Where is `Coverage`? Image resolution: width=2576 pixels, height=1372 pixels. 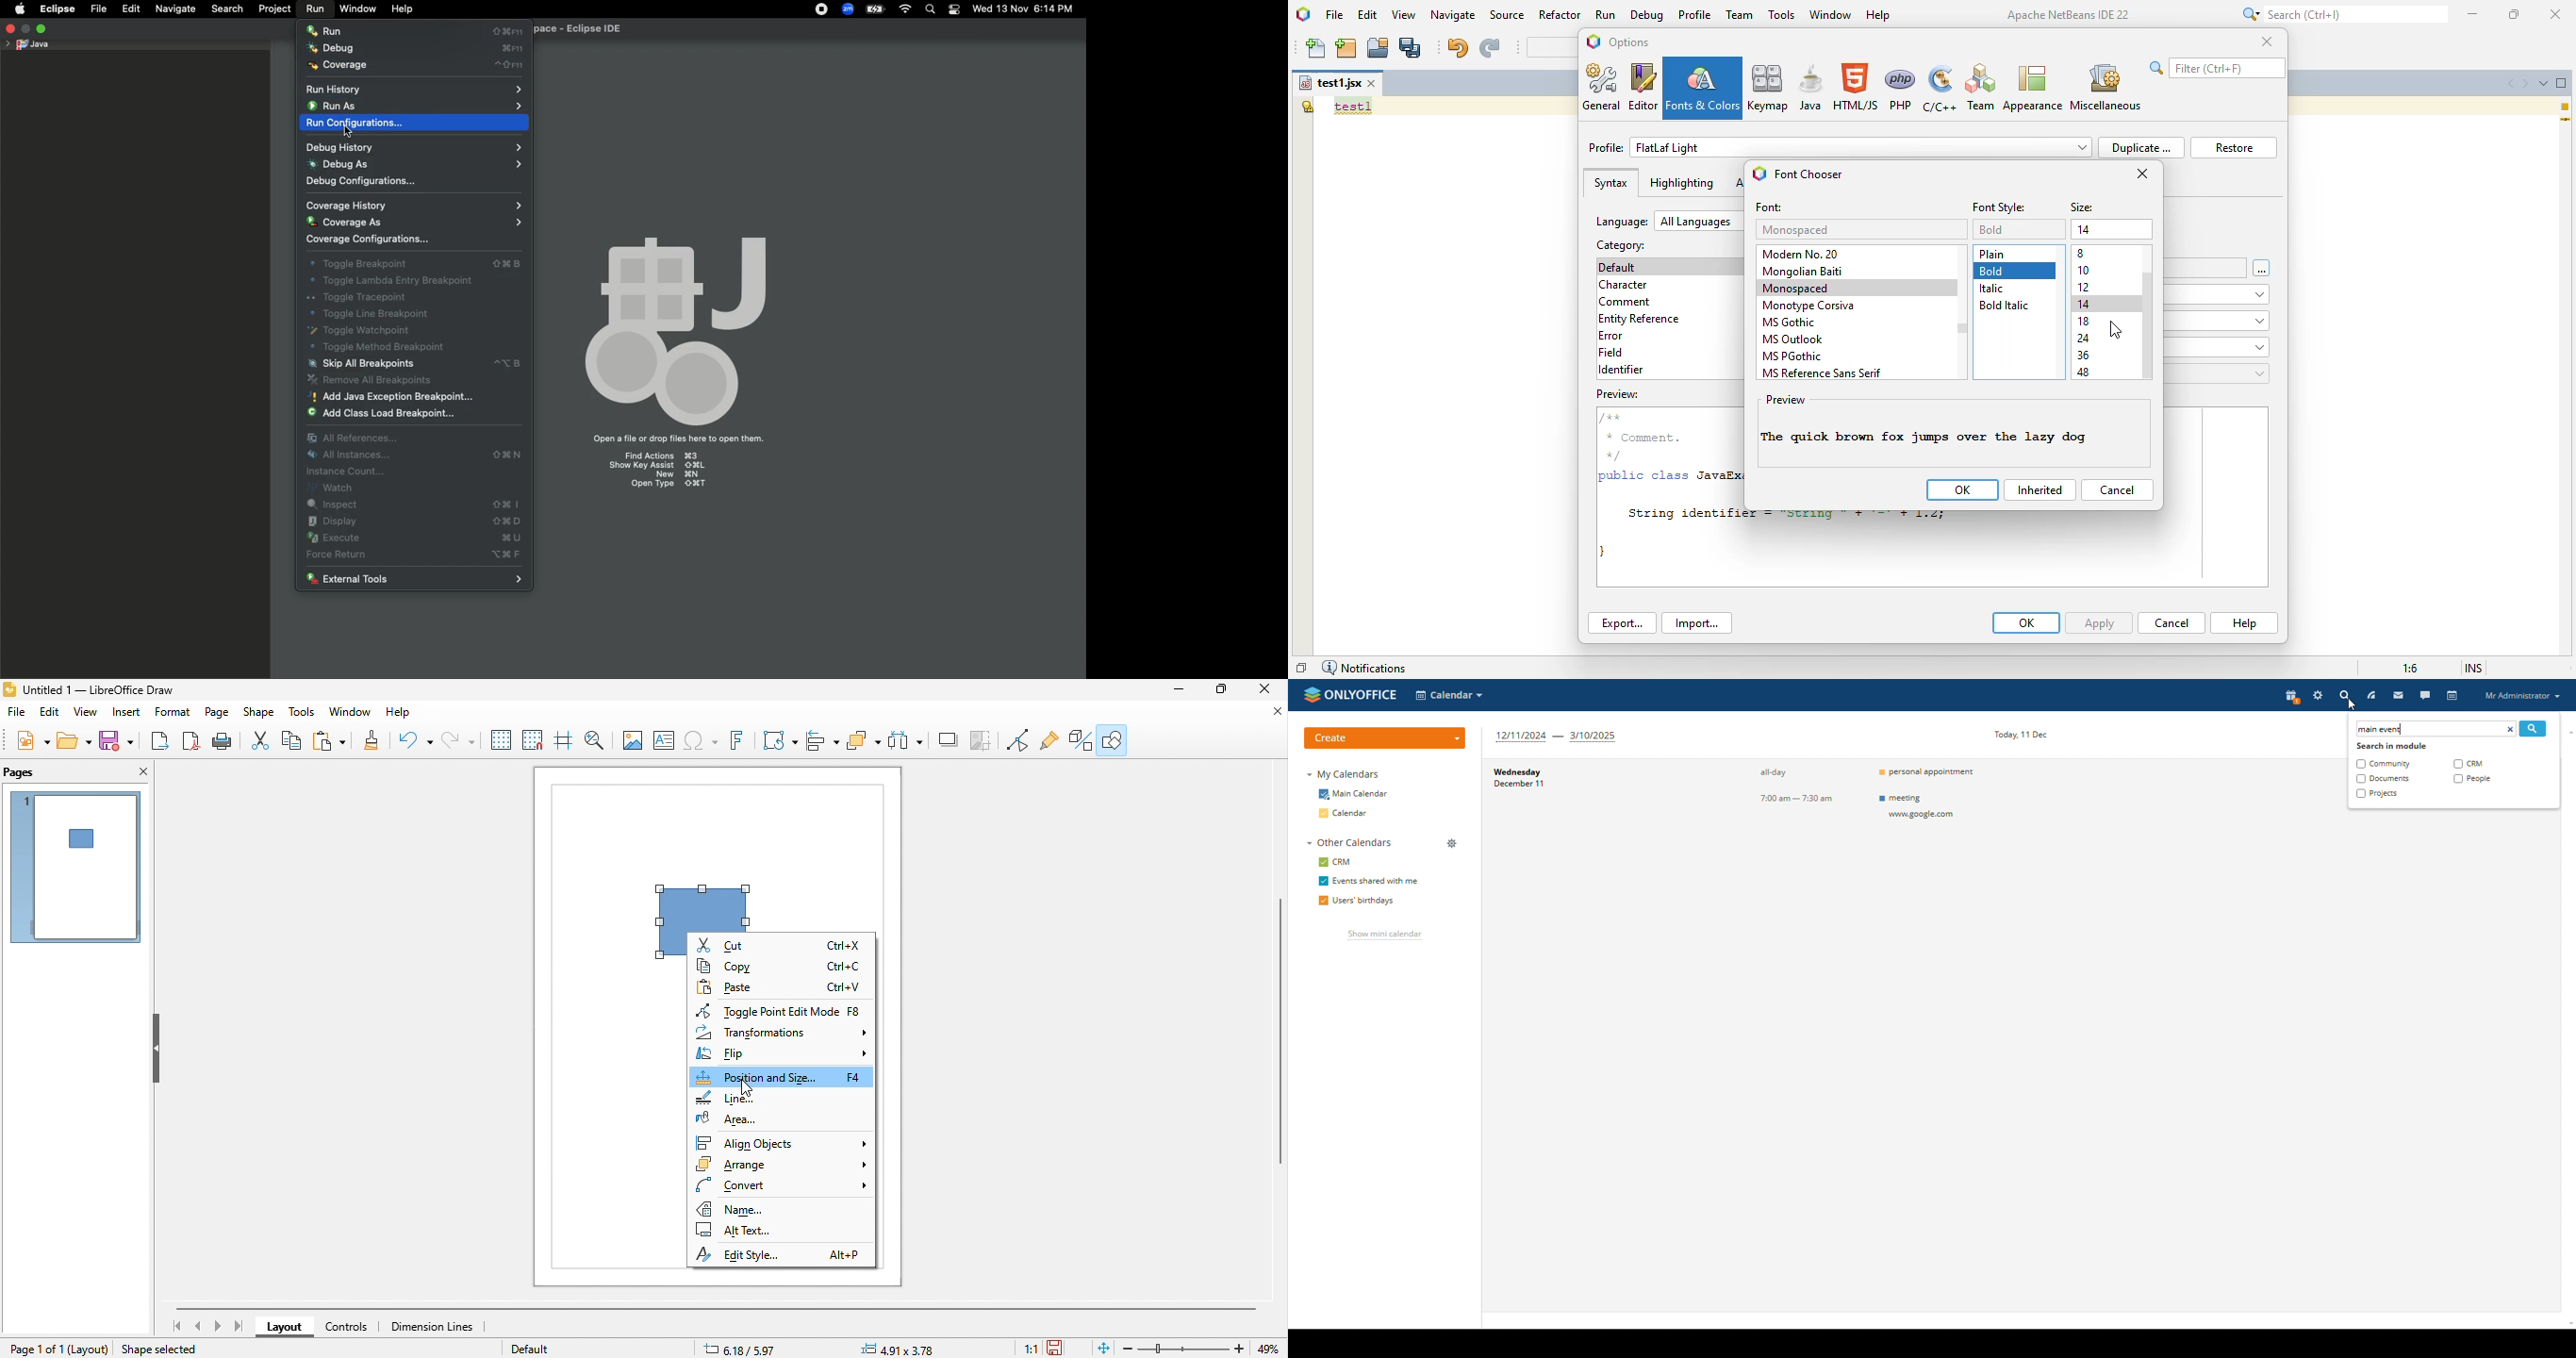 Coverage is located at coordinates (416, 66).